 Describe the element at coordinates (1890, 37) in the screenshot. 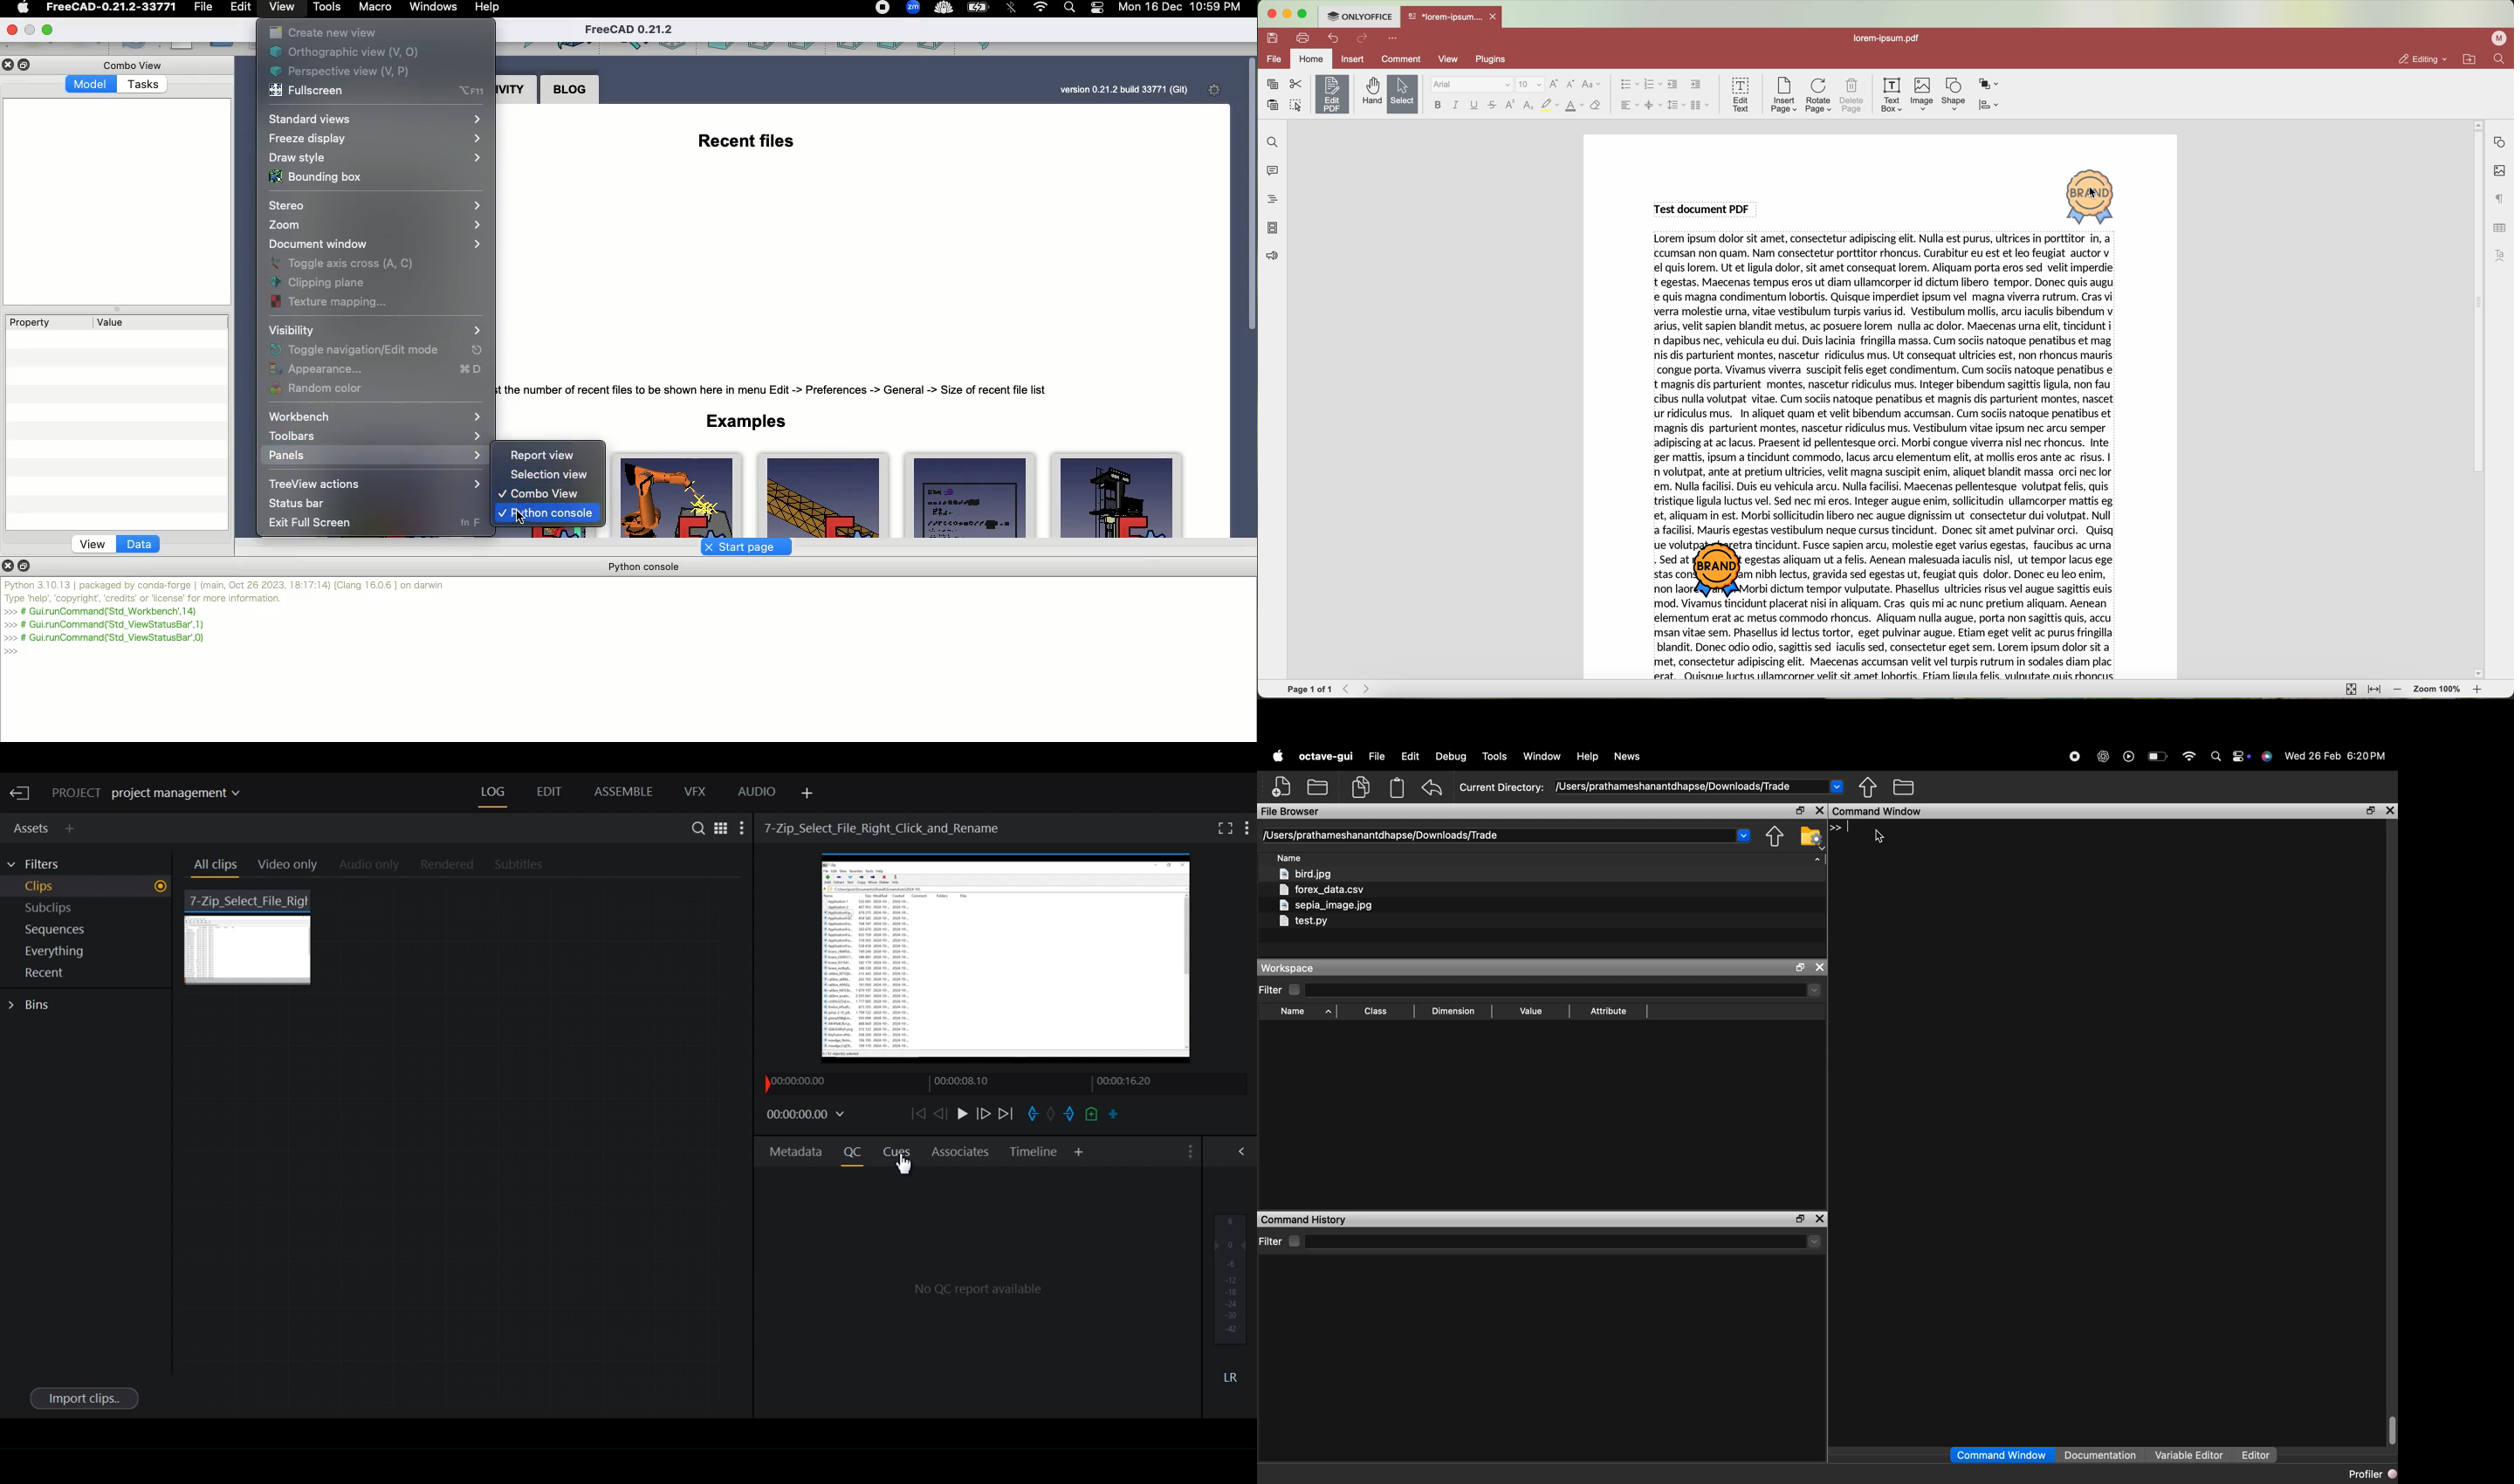

I see `lorem-ipsum.pdf` at that location.